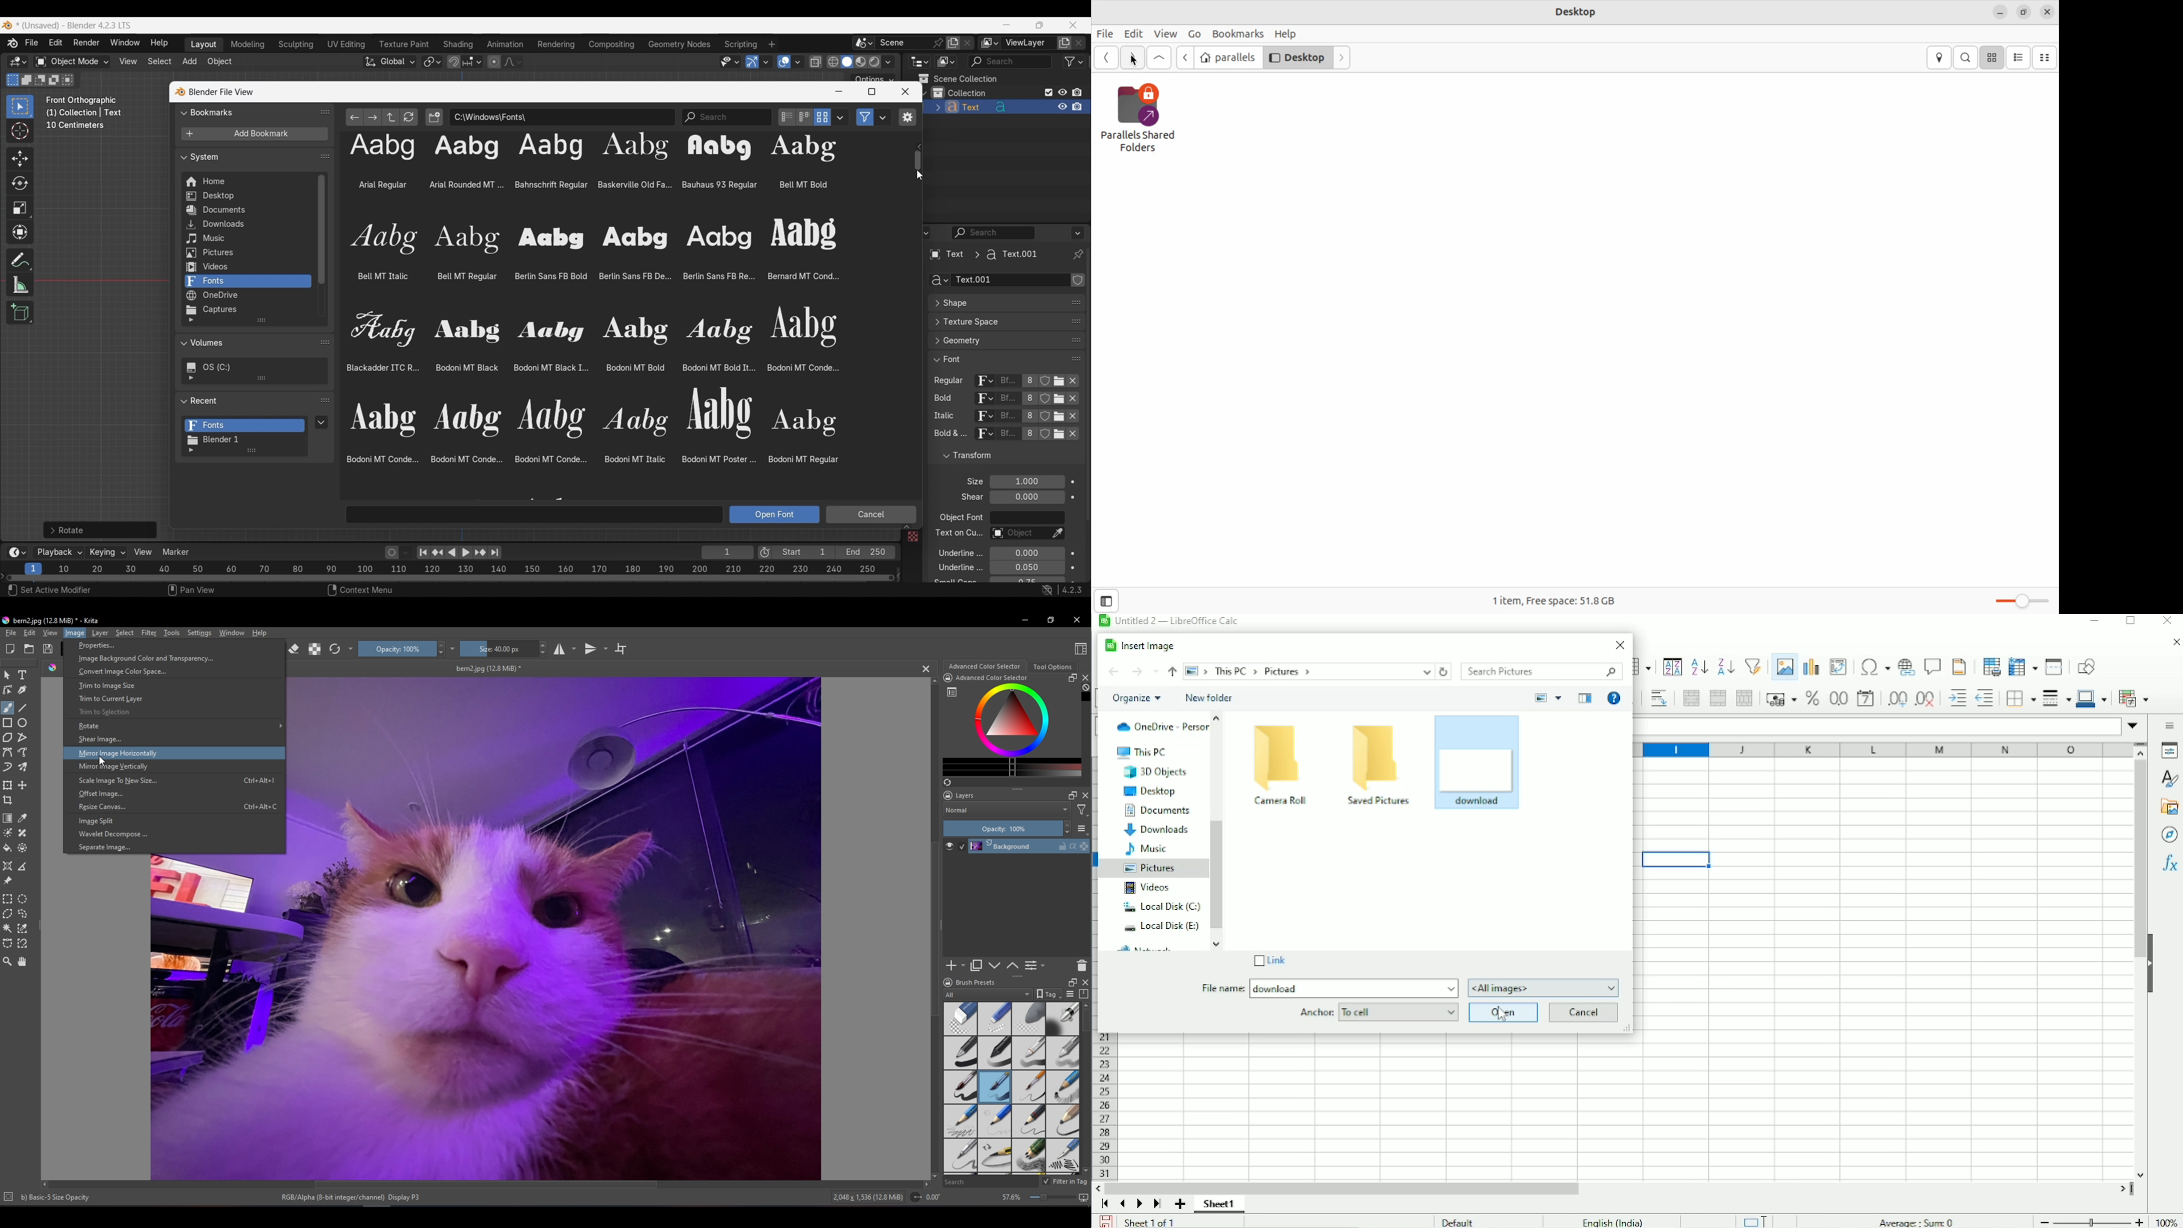 This screenshot has height=1232, width=2184. Describe the element at coordinates (458, 553) in the screenshot. I see `Play animation` at that location.